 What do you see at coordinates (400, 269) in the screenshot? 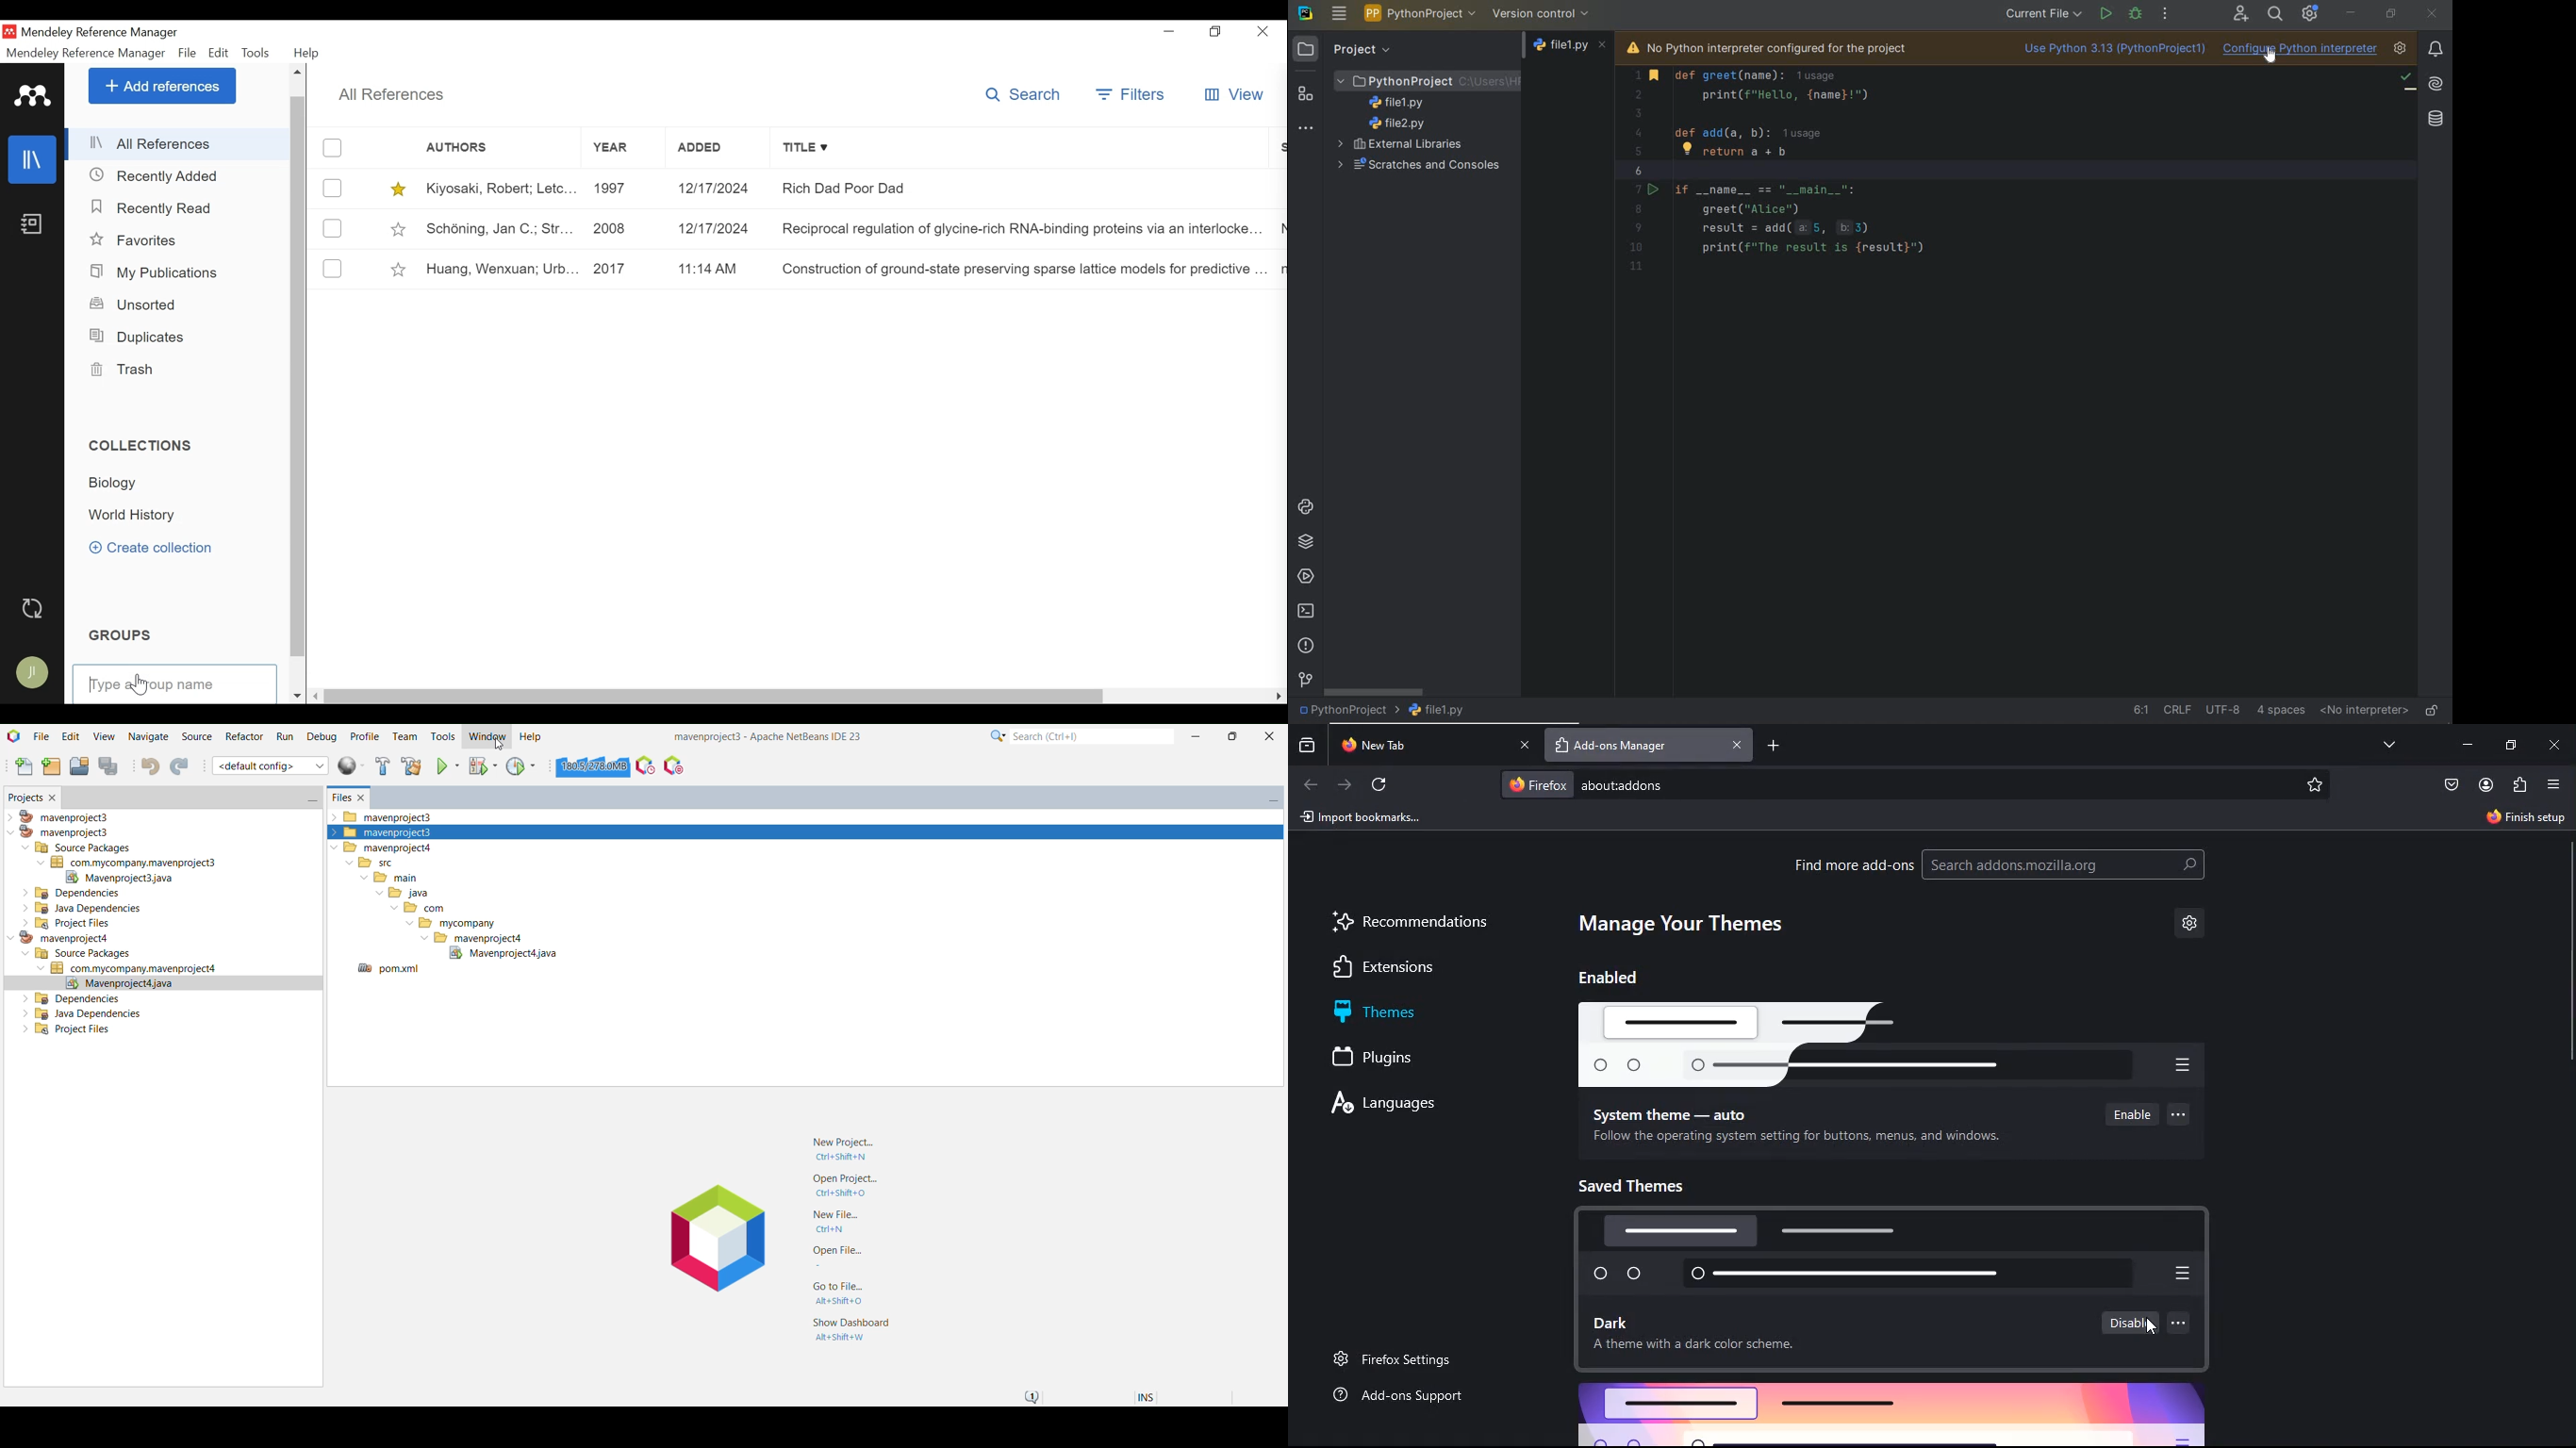
I see `toggle Favorites` at bounding box center [400, 269].